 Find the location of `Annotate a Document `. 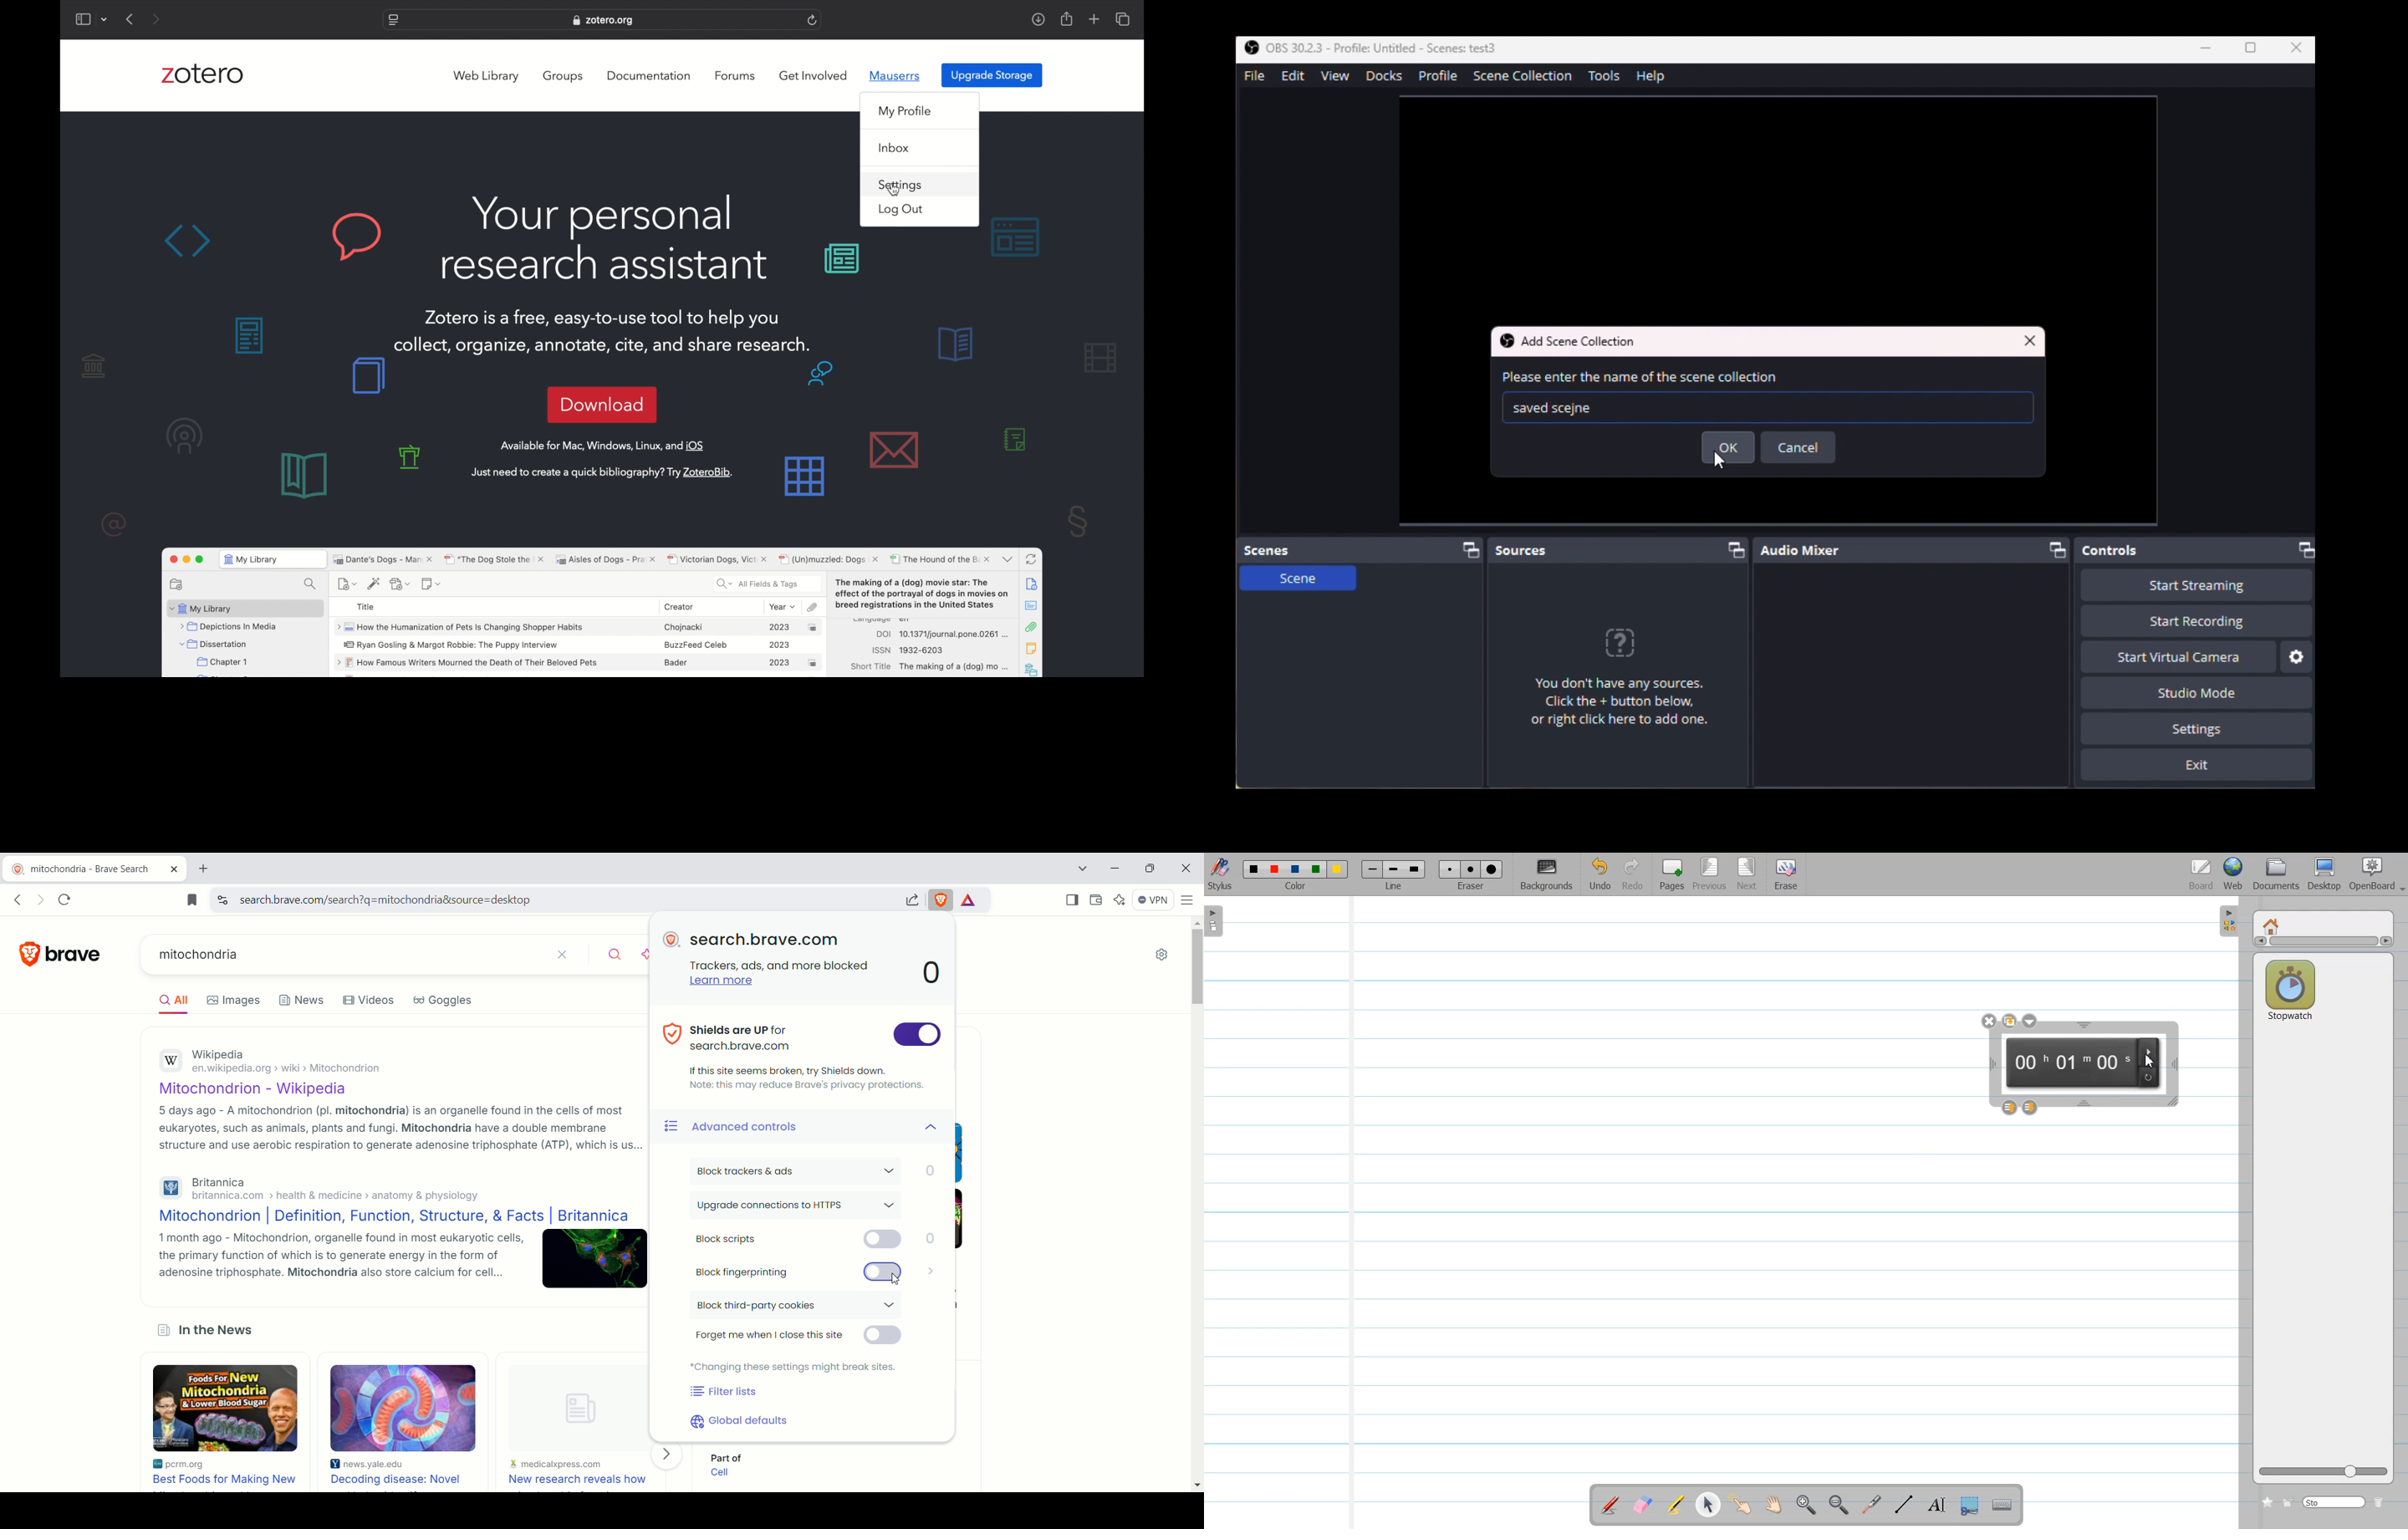

Annotate a Document  is located at coordinates (1610, 1505).